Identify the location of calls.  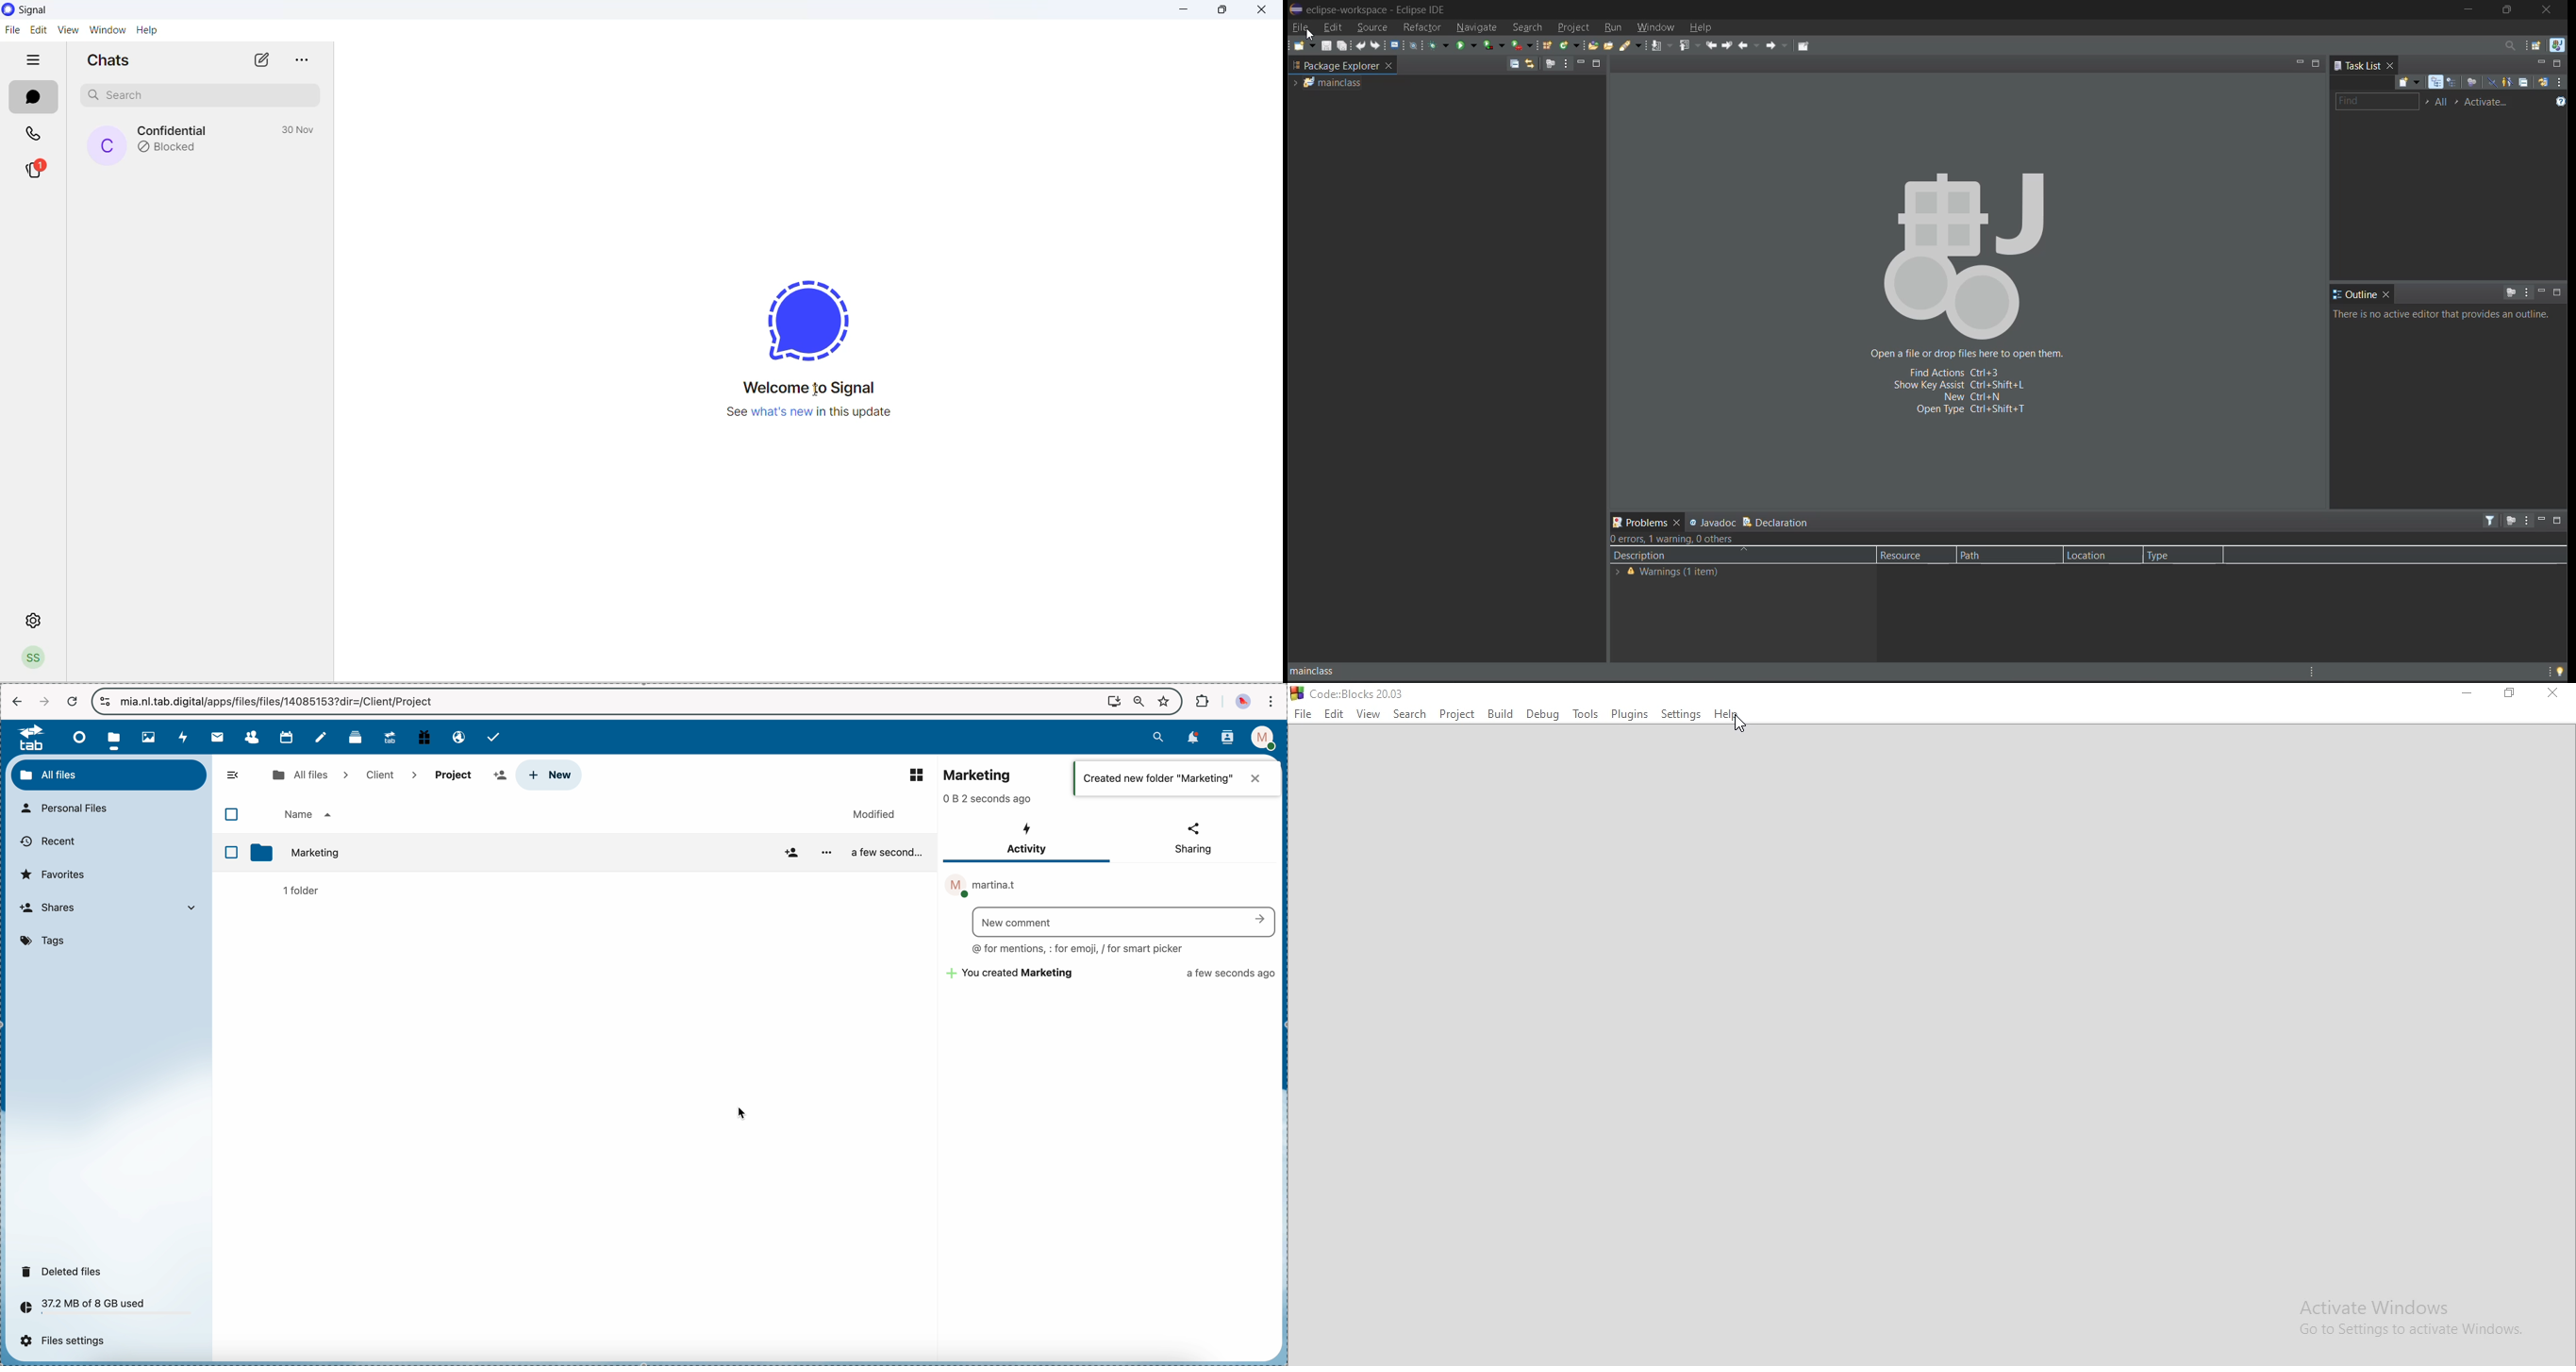
(37, 132).